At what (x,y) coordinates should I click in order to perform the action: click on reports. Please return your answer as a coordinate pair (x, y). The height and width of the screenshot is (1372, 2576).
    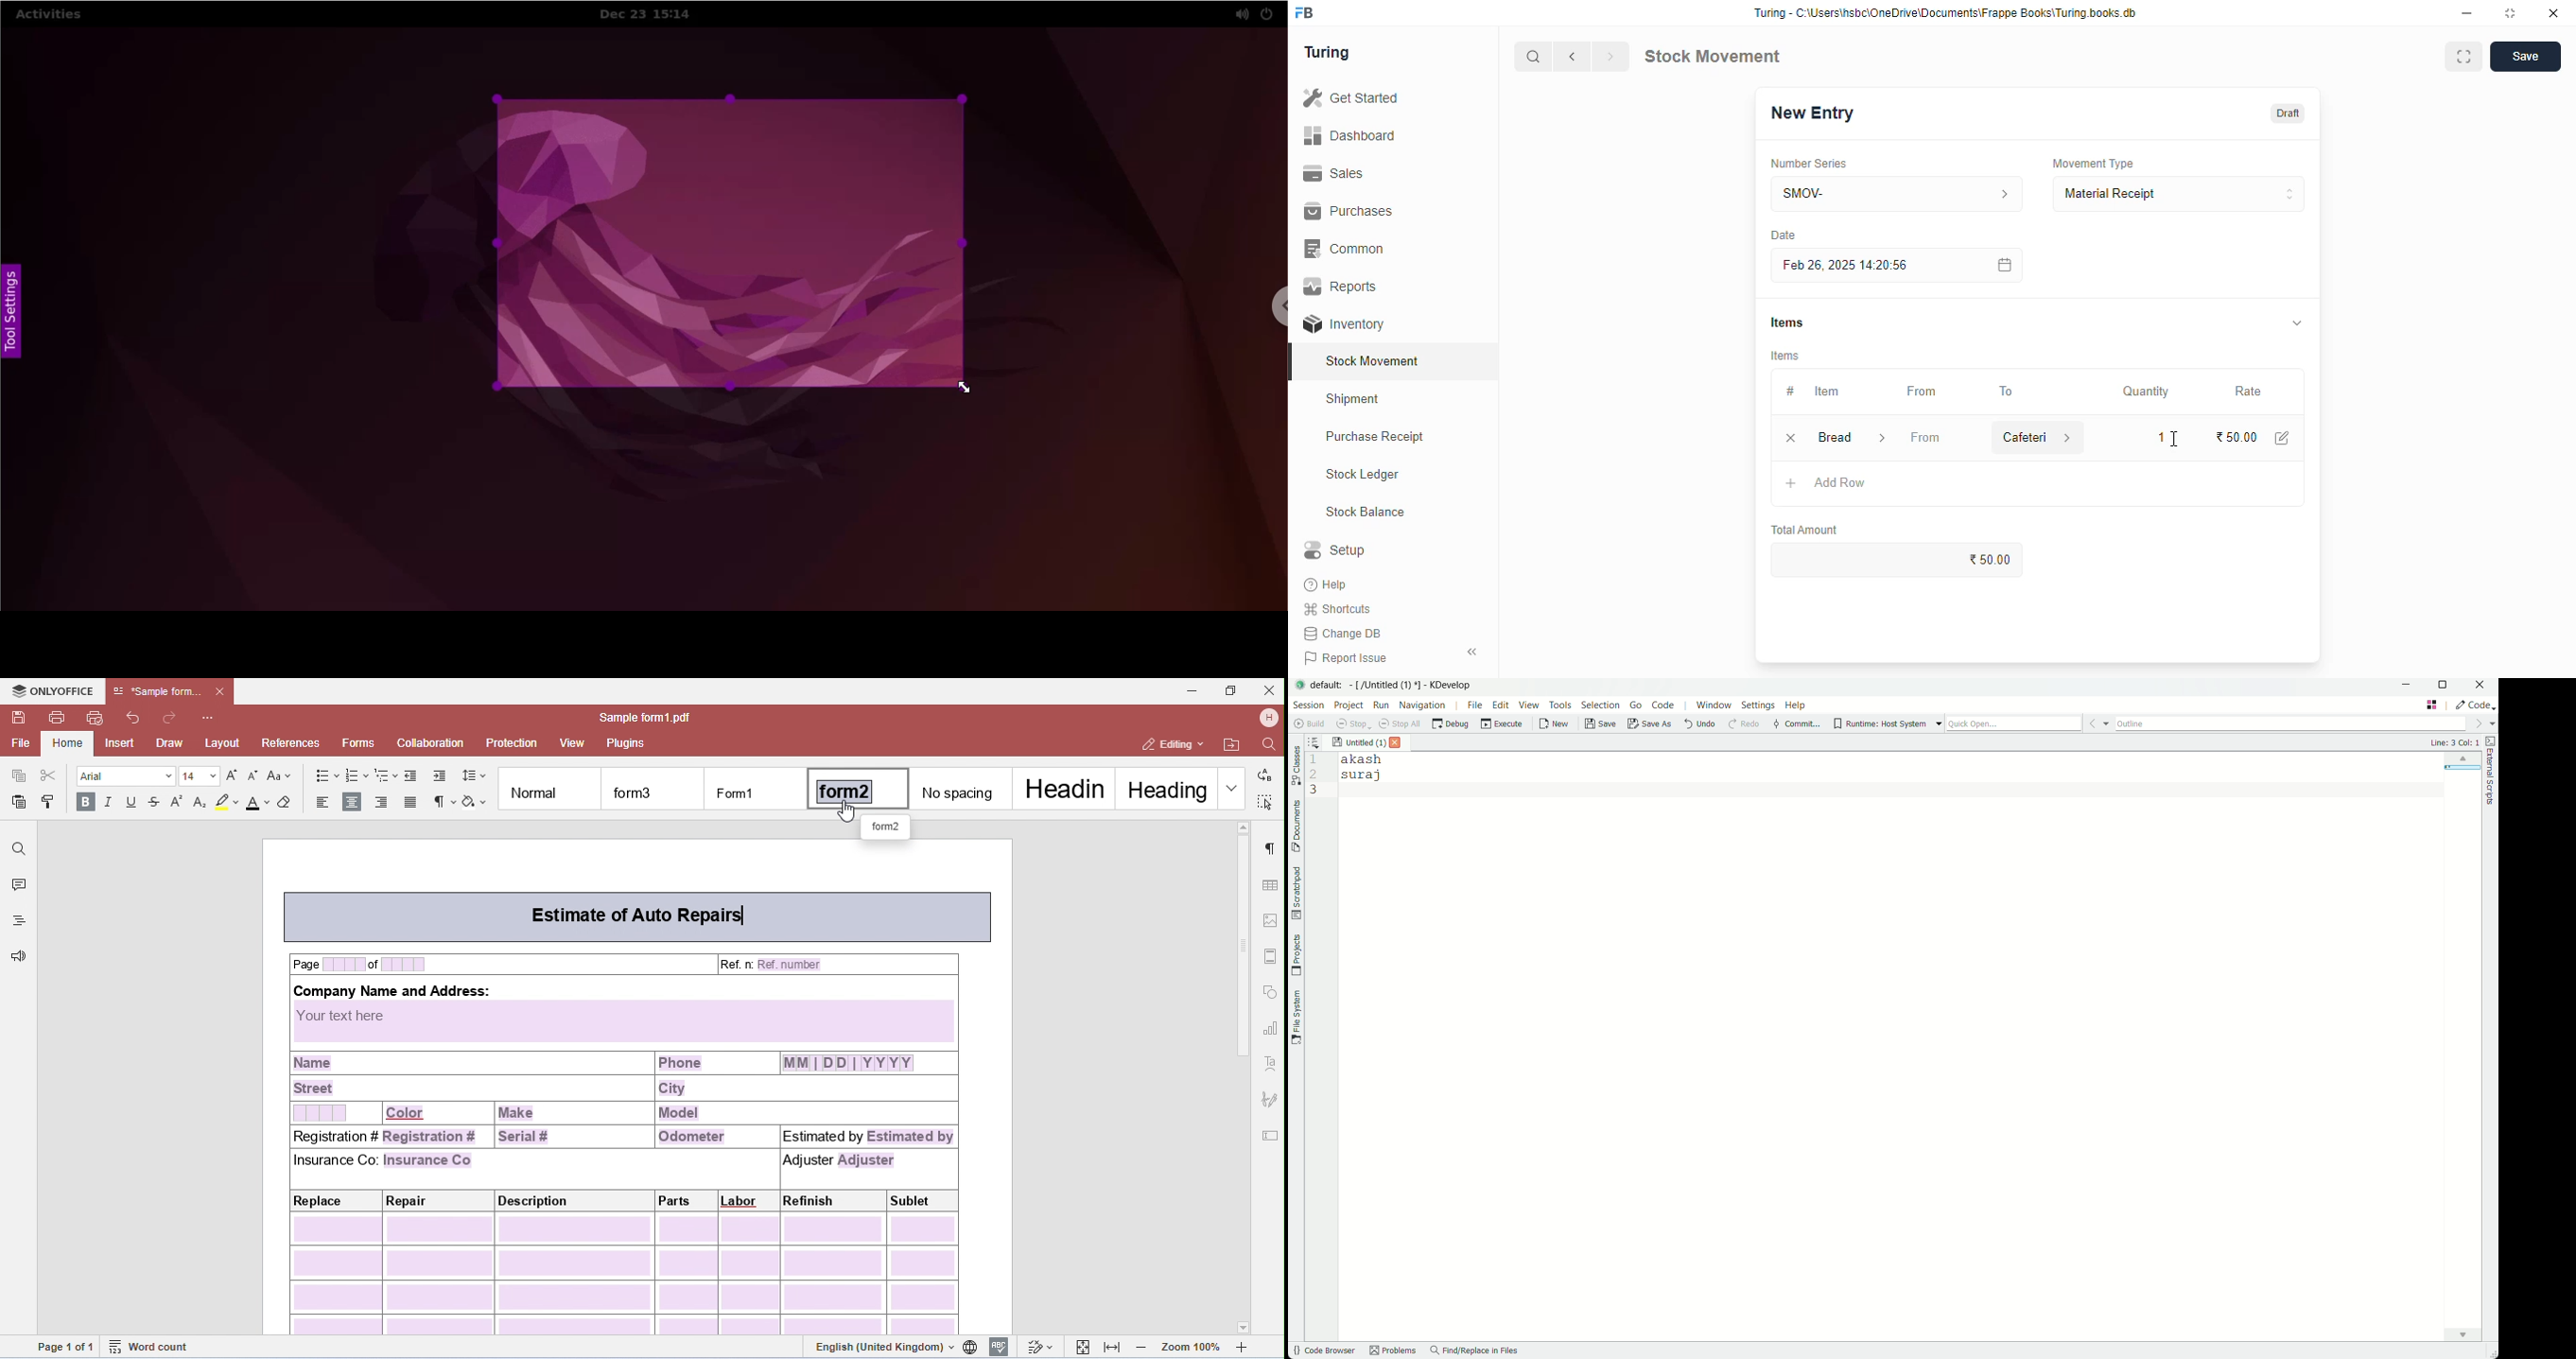
    Looking at the image, I should click on (1342, 286).